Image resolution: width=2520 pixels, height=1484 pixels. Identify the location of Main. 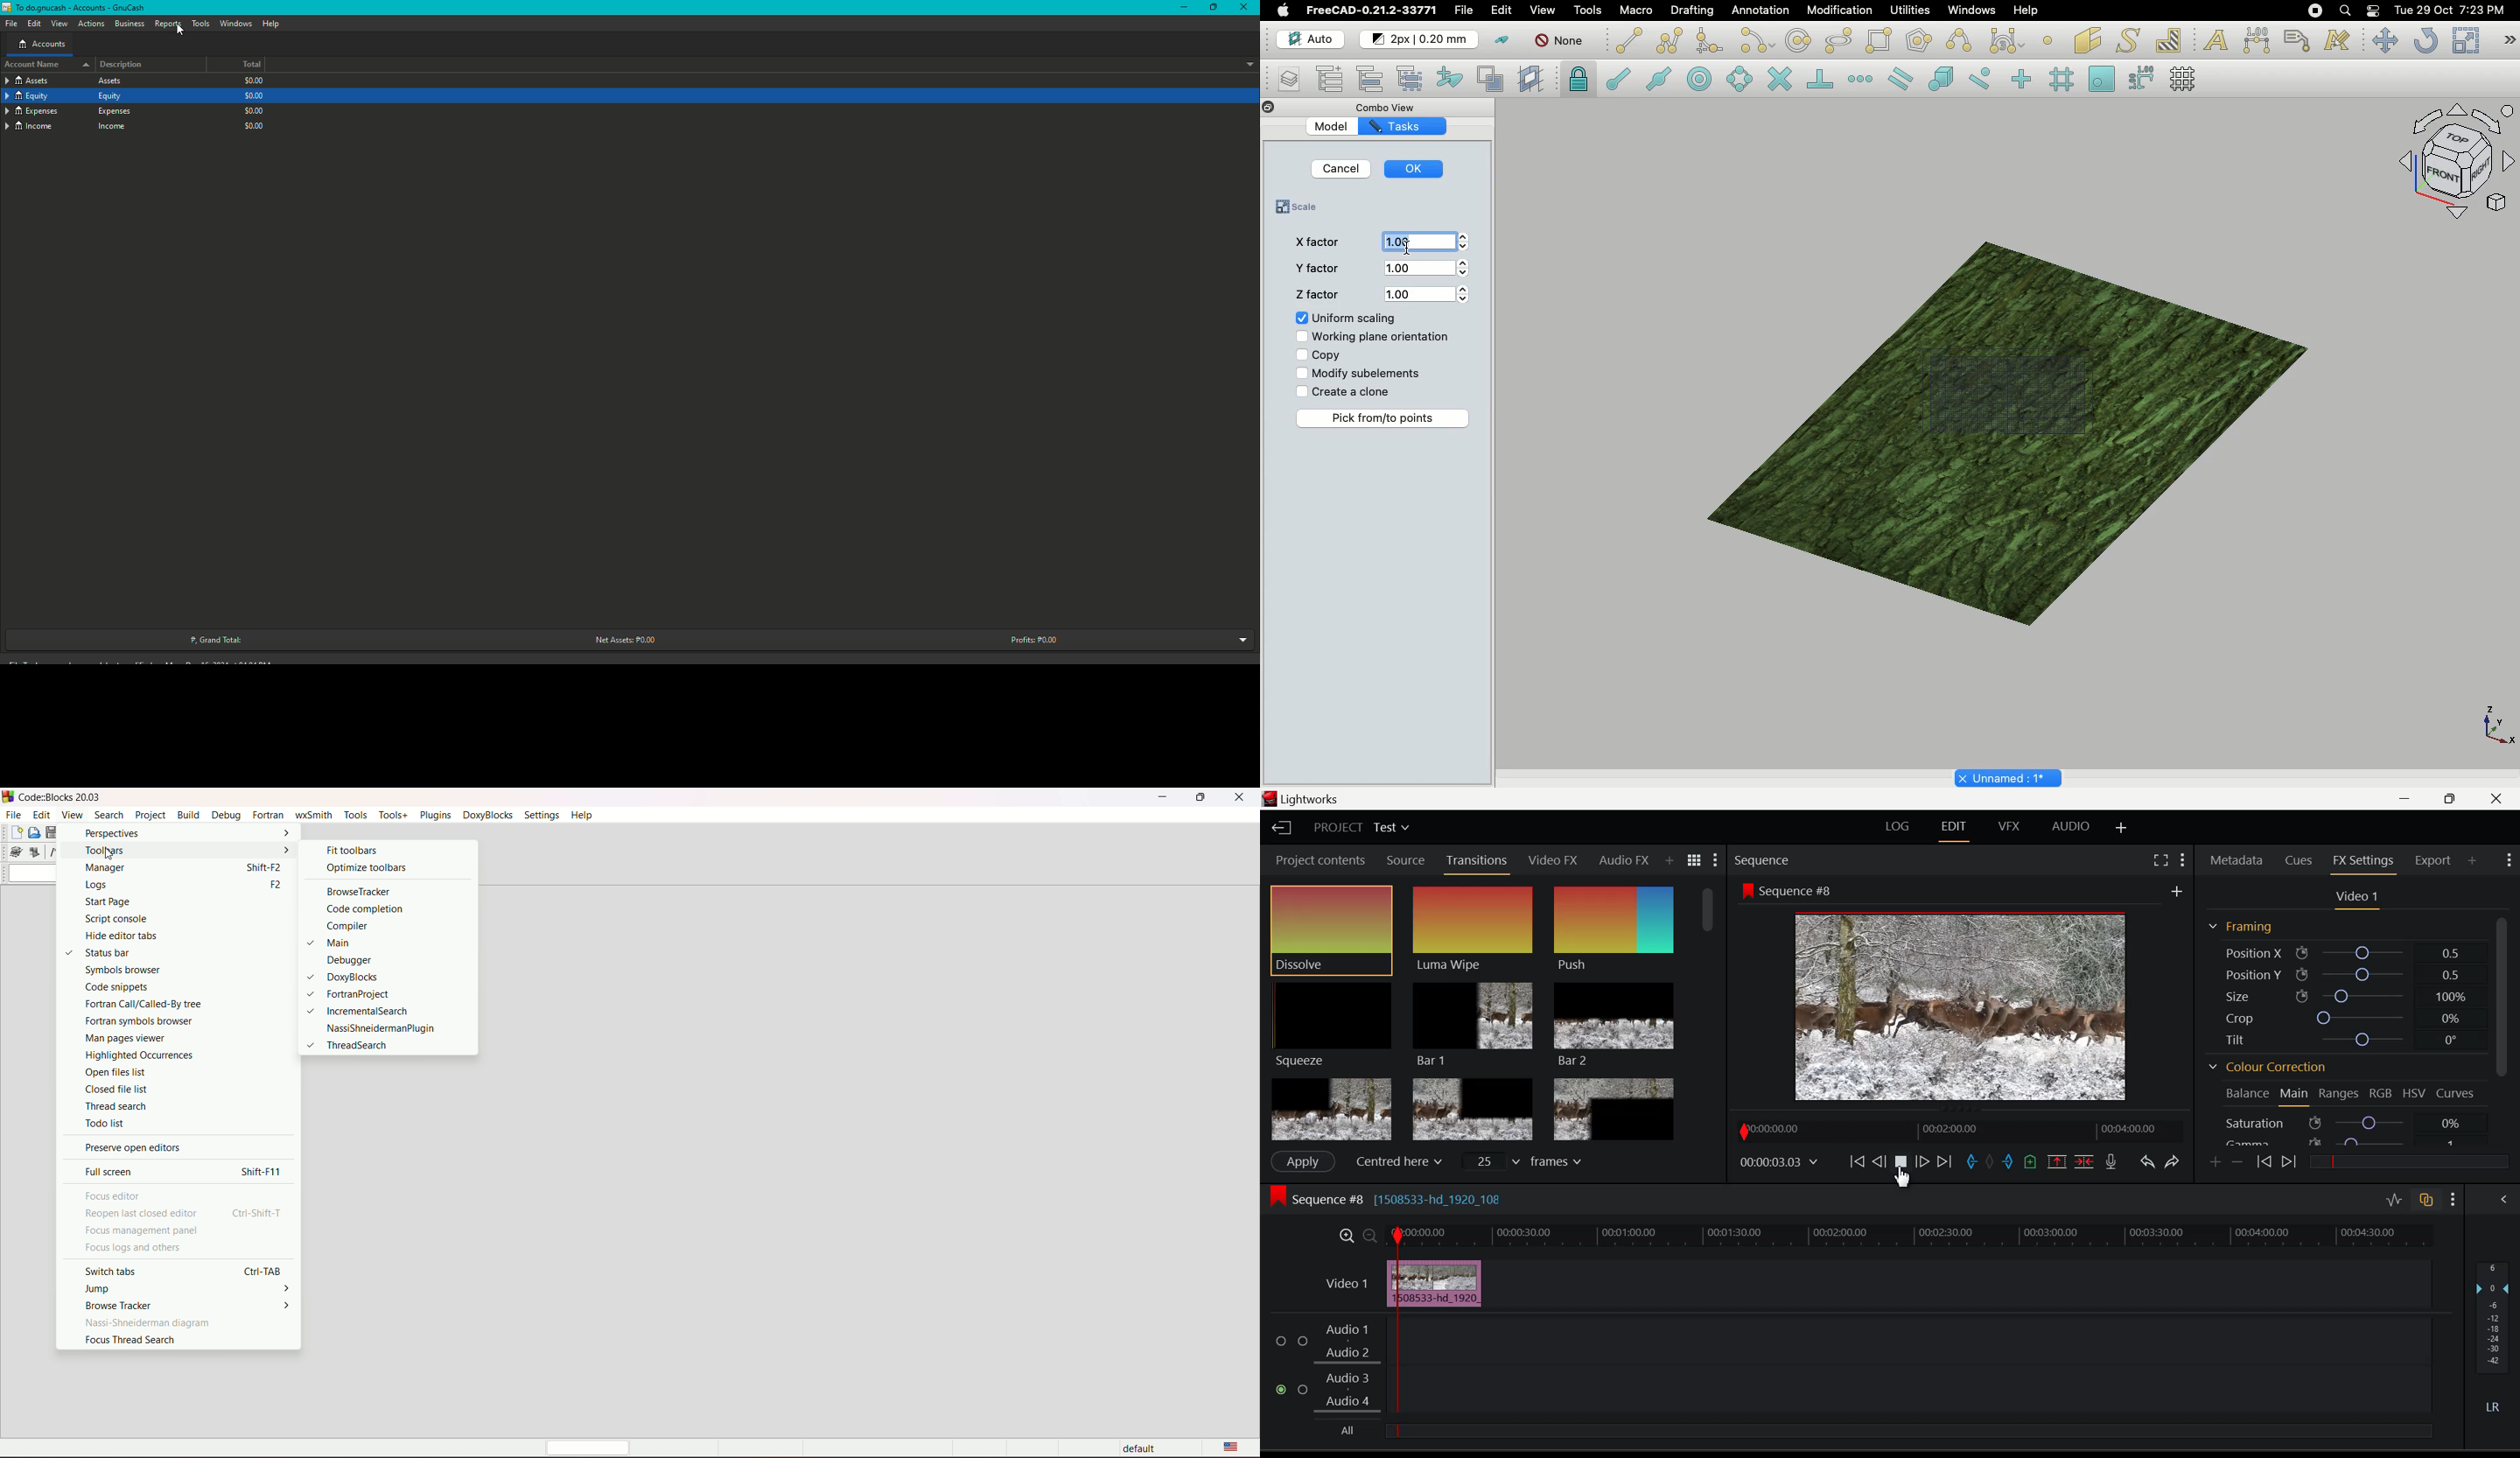
(2295, 1095).